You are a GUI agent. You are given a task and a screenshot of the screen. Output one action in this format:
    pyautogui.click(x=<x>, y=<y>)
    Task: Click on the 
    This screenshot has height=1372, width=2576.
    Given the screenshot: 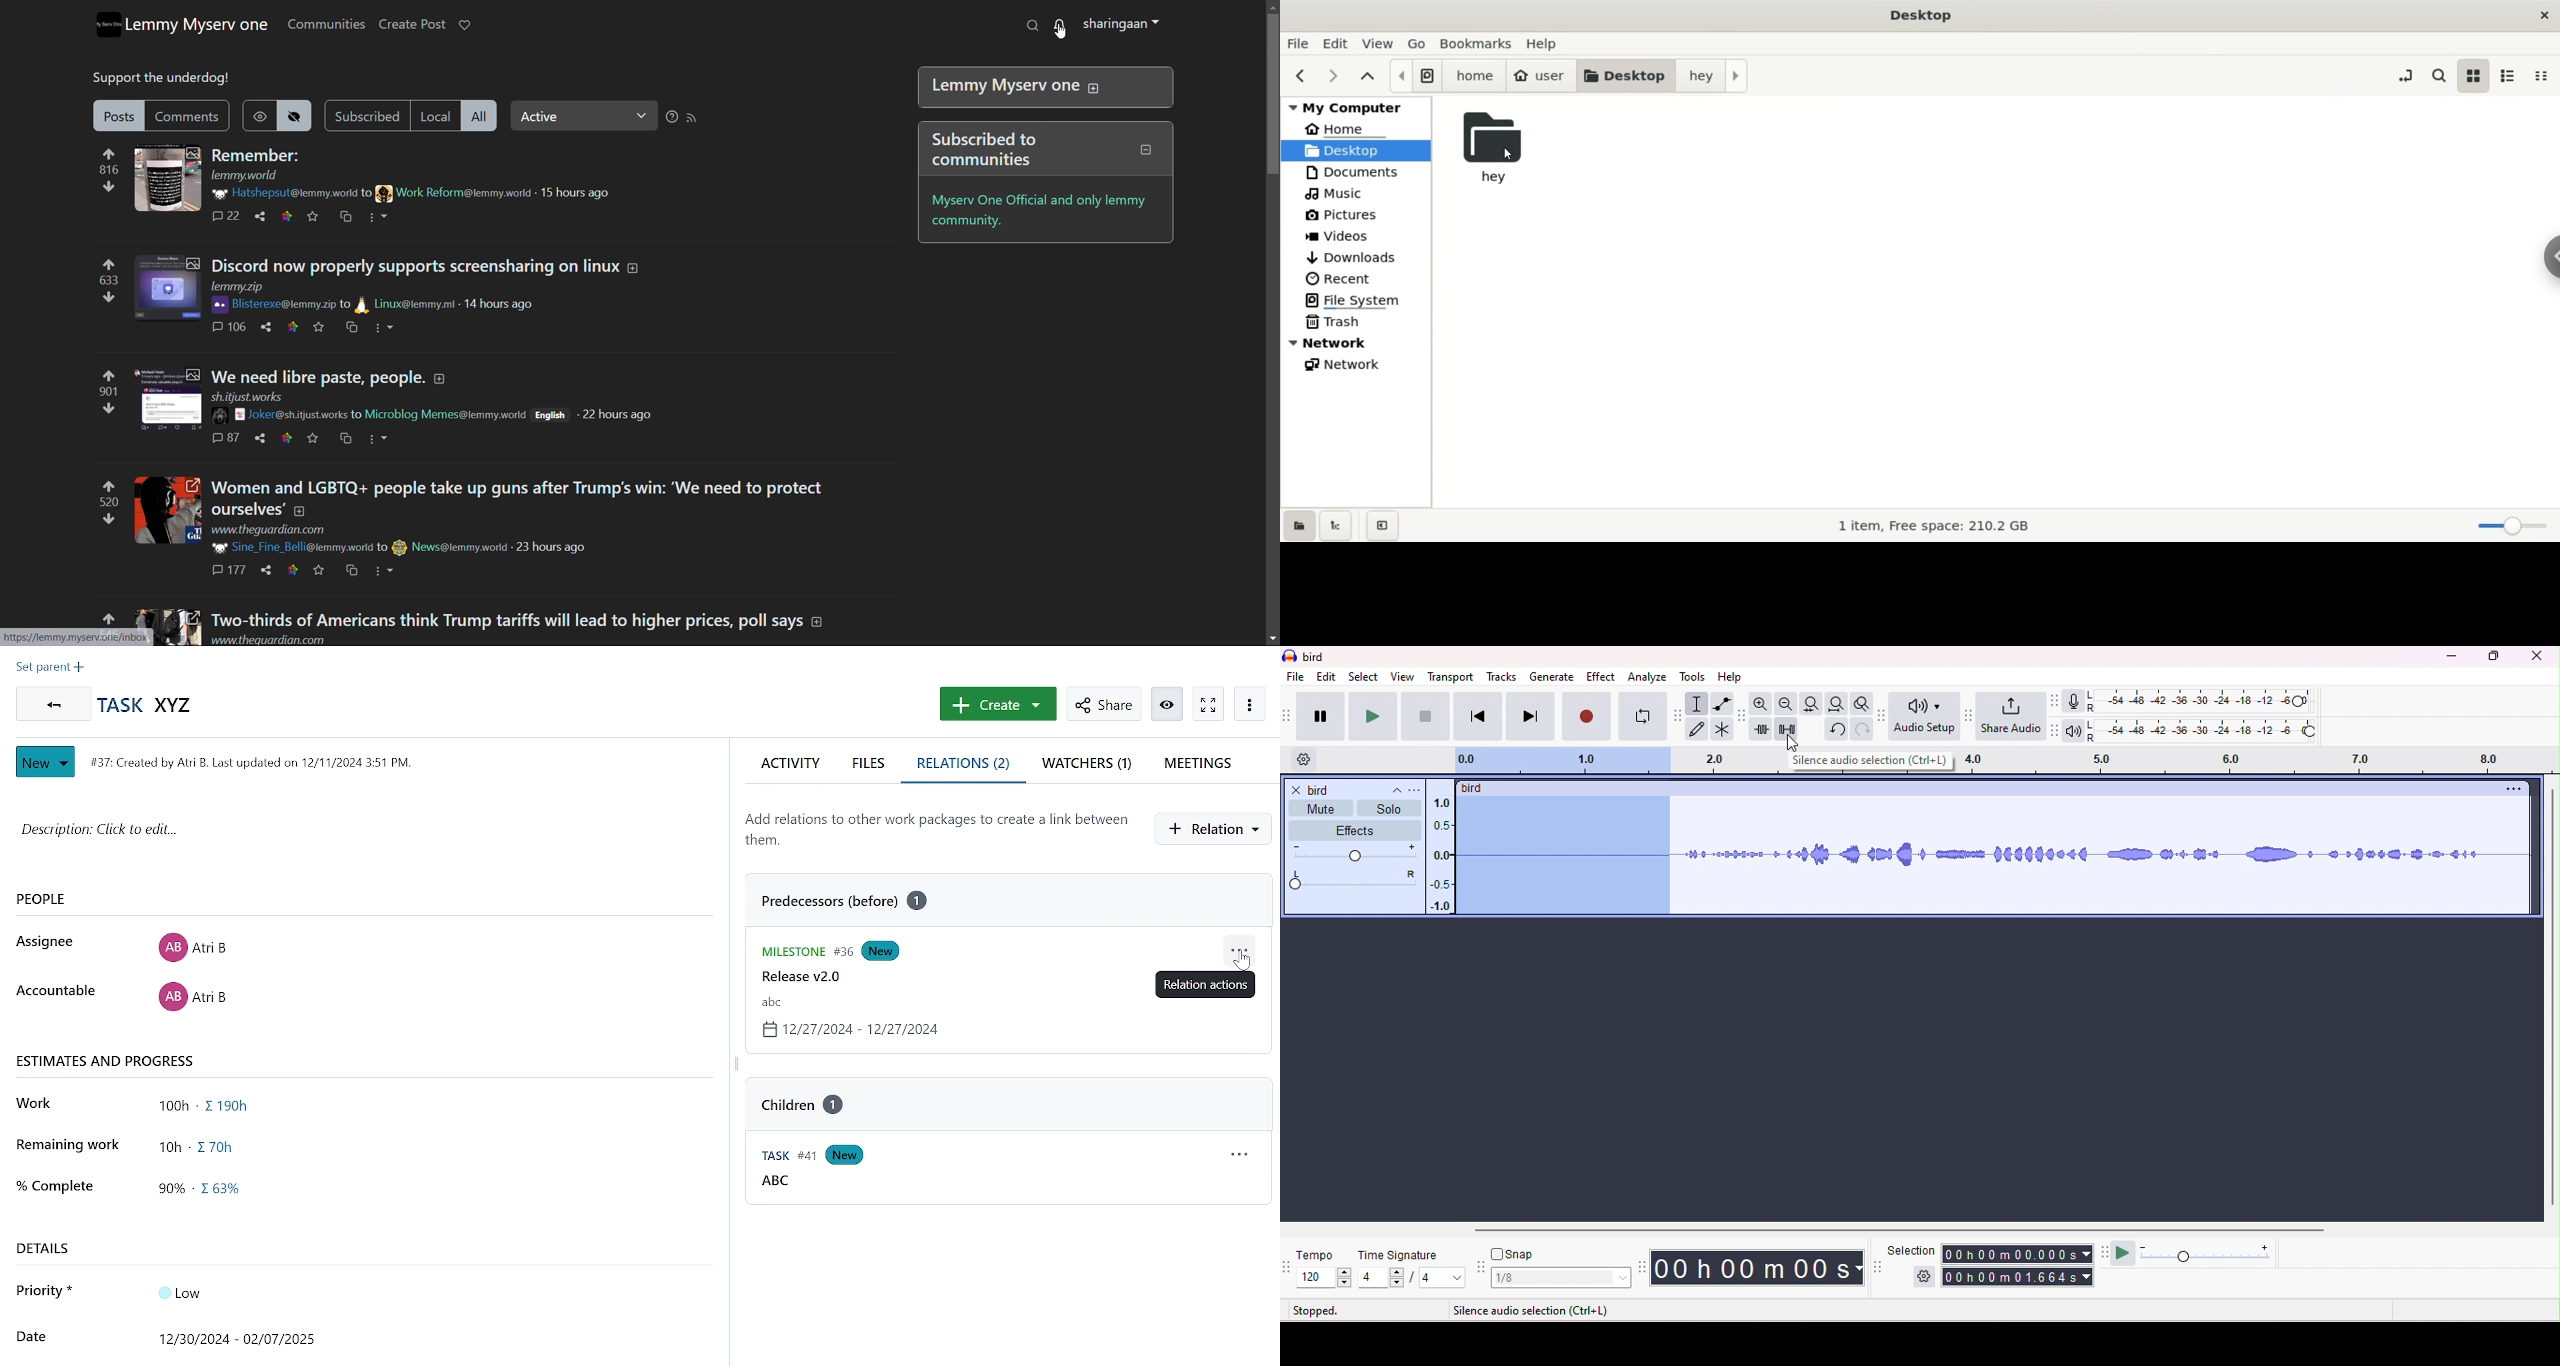 What is the action you would take?
    pyautogui.click(x=192, y=1291)
    